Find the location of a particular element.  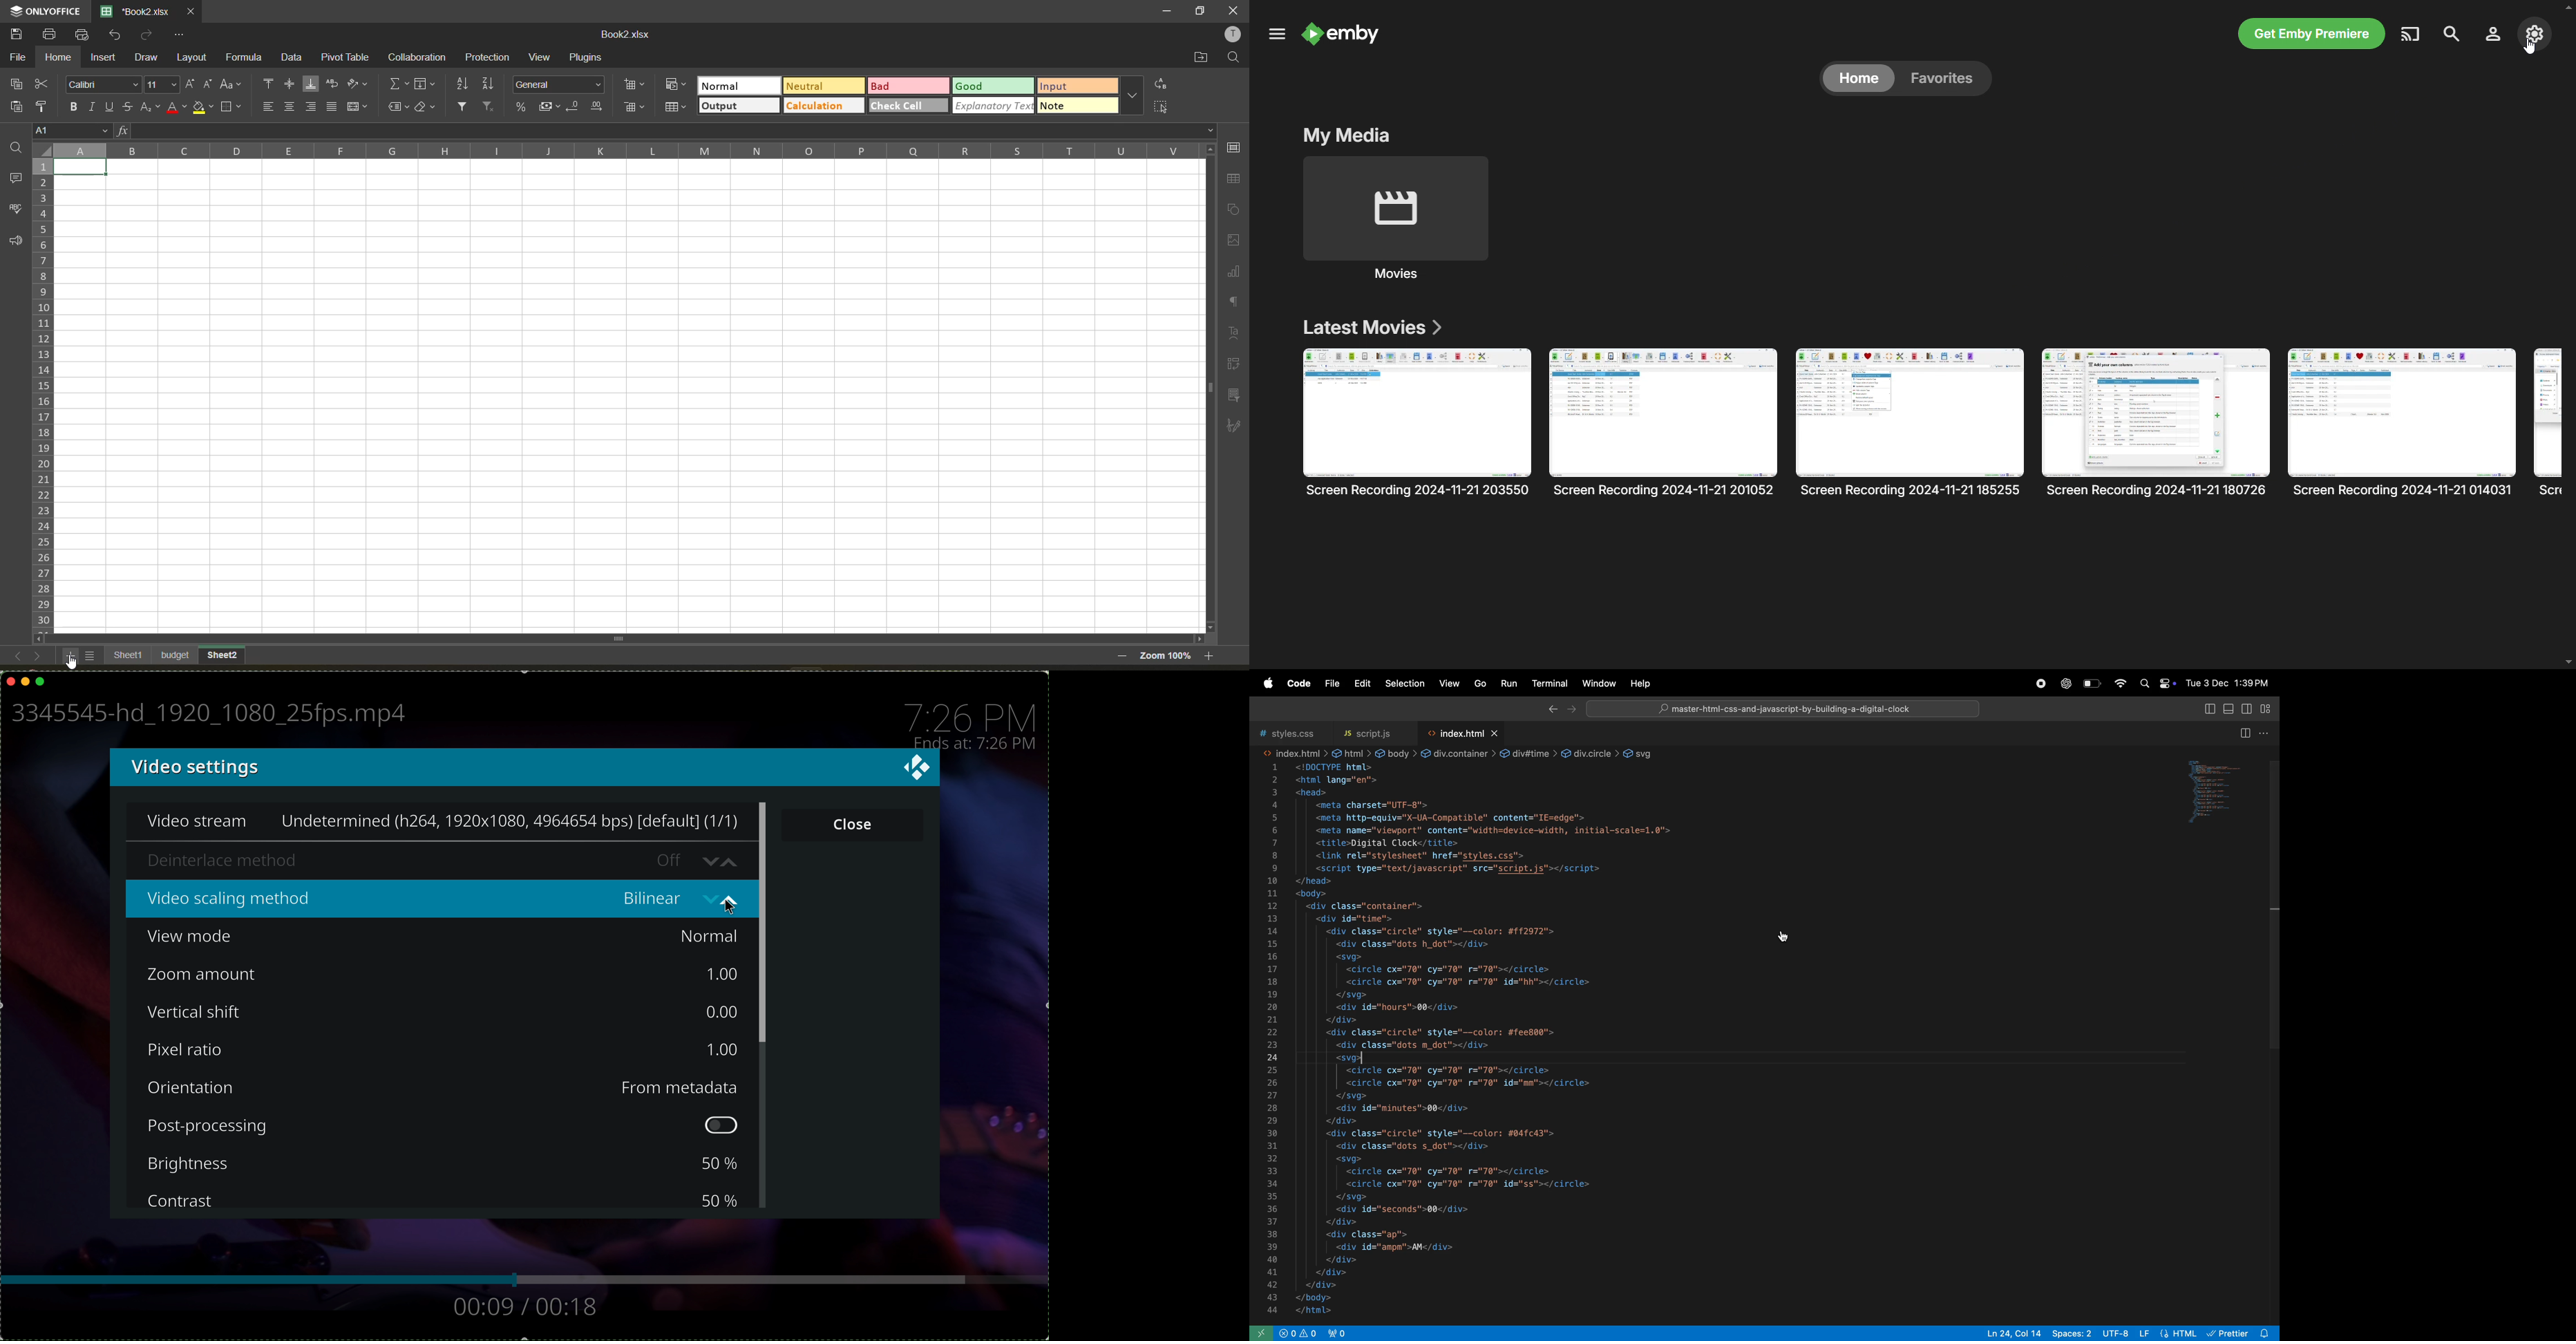

scroll left is located at coordinates (38, 639).